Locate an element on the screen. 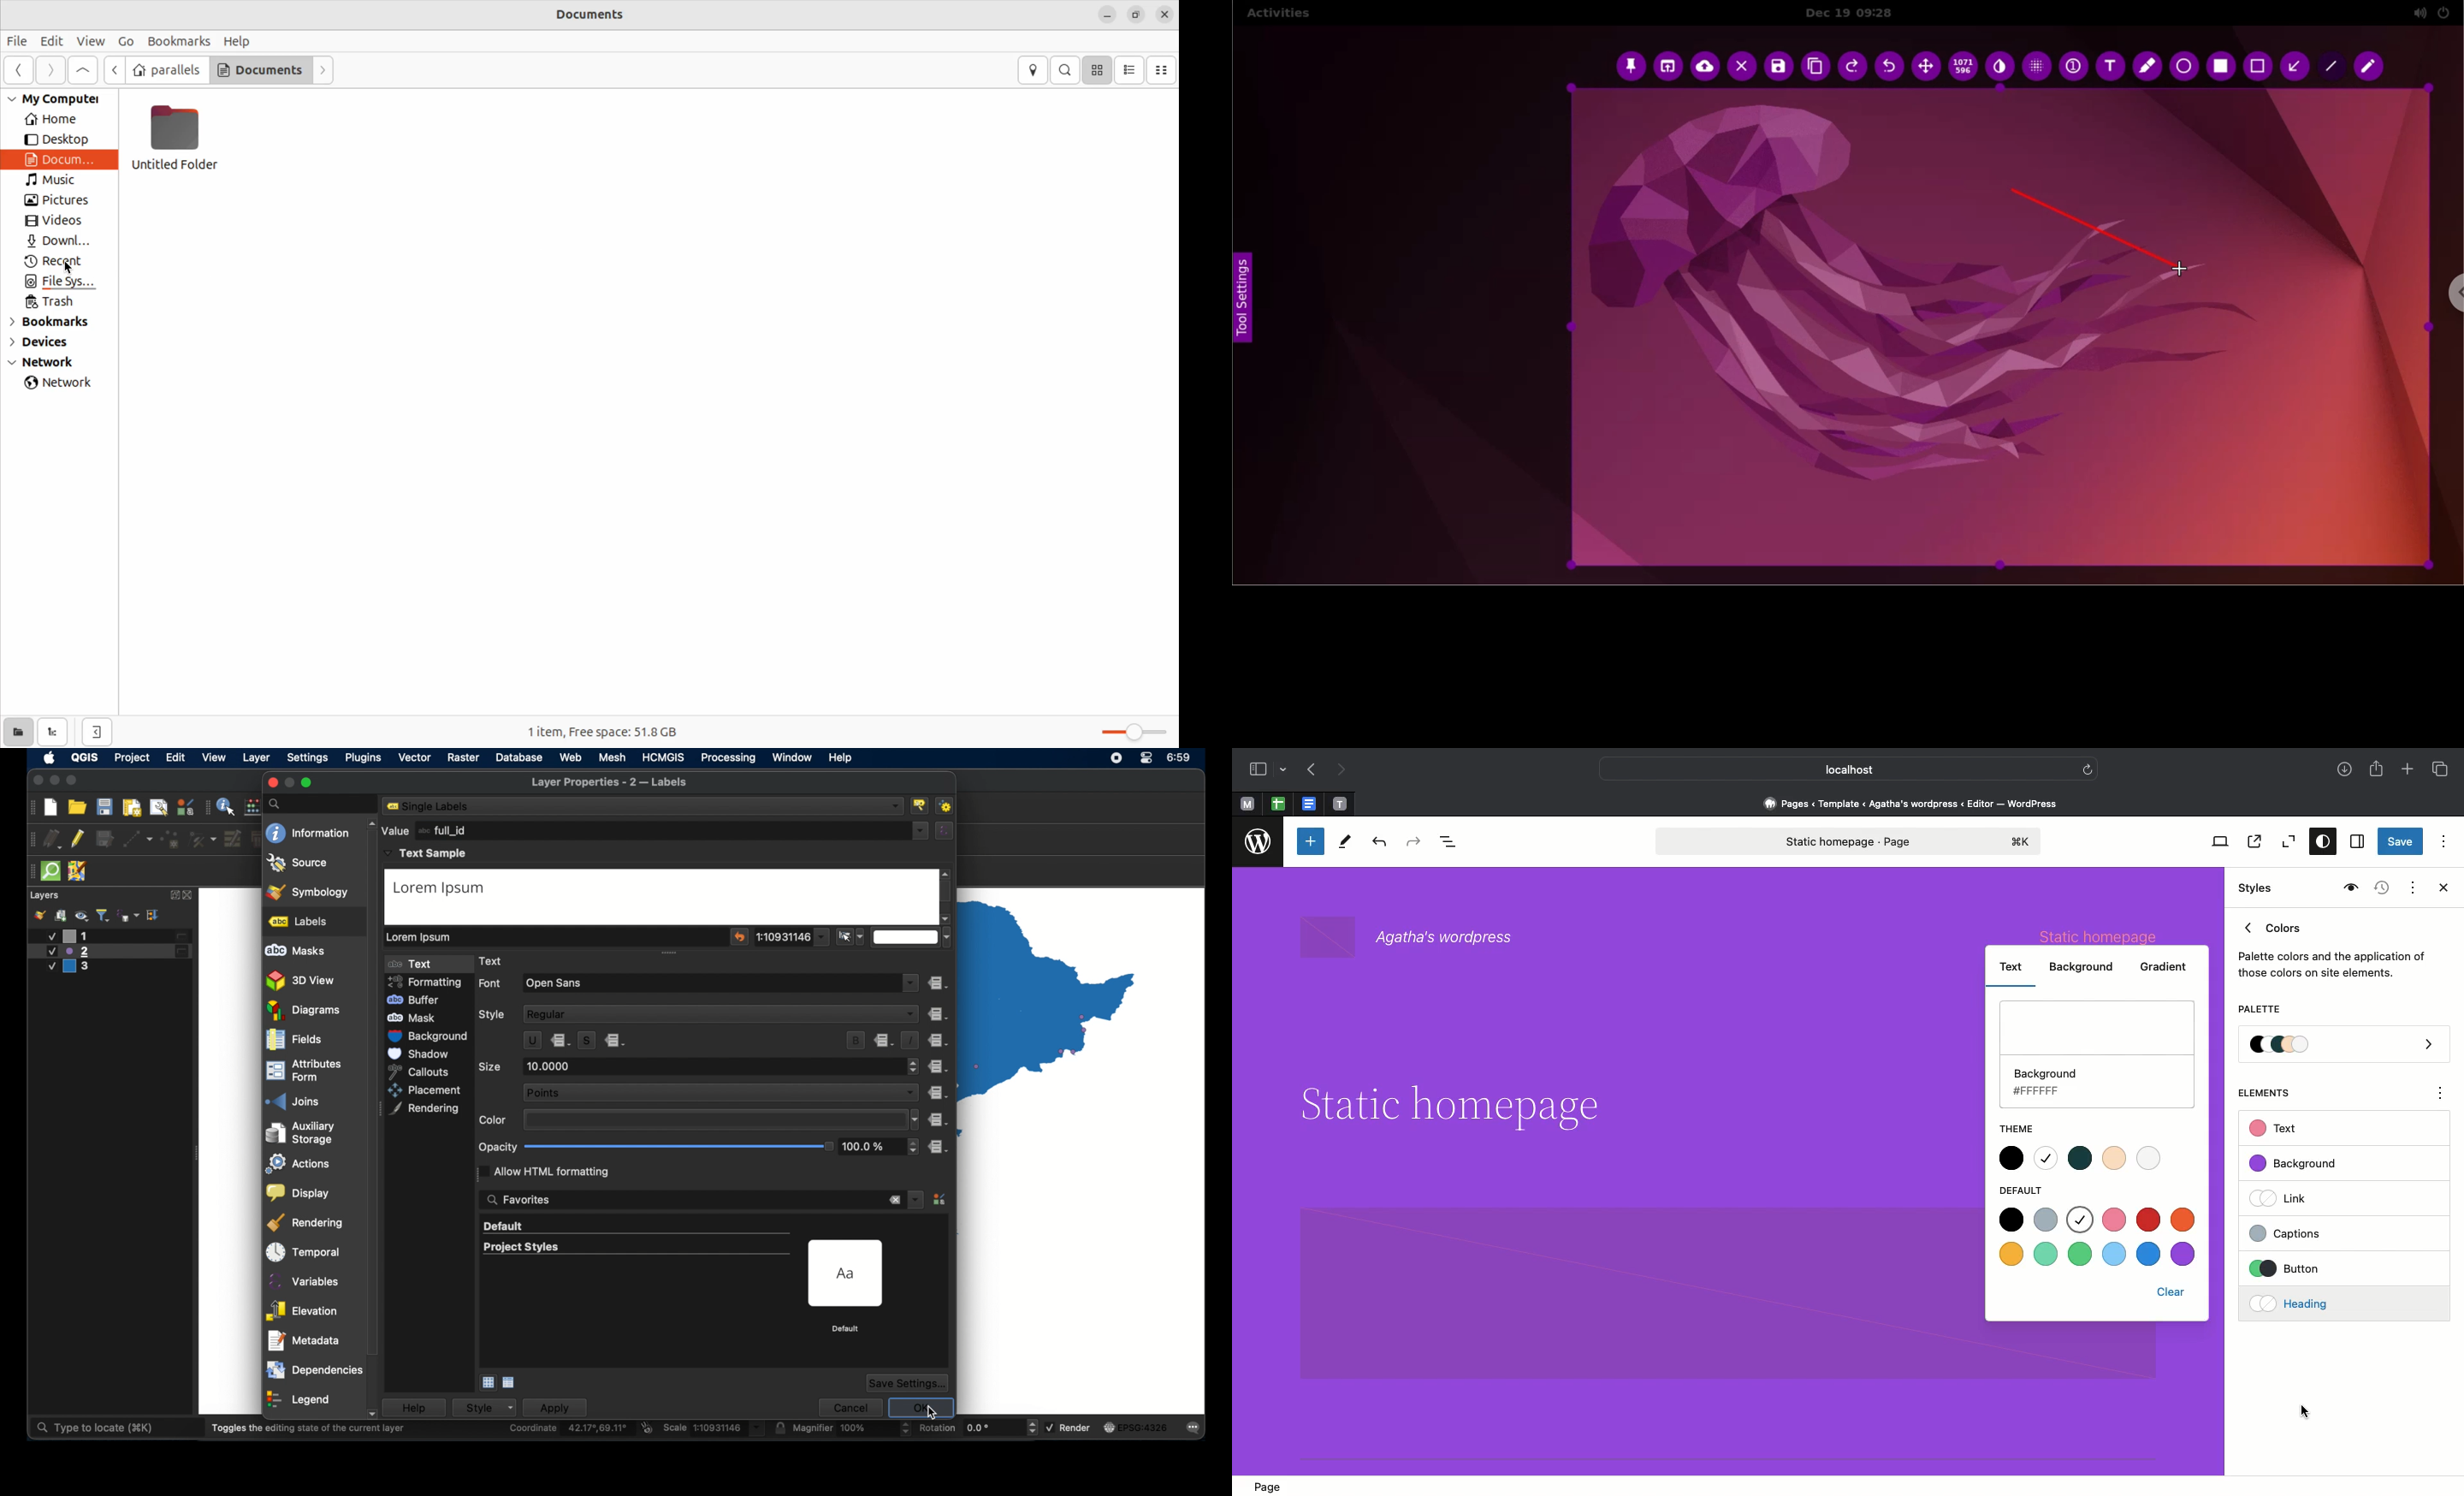 The image size is (2464, 1512). wordpress is located at coordinates (1259, 842).